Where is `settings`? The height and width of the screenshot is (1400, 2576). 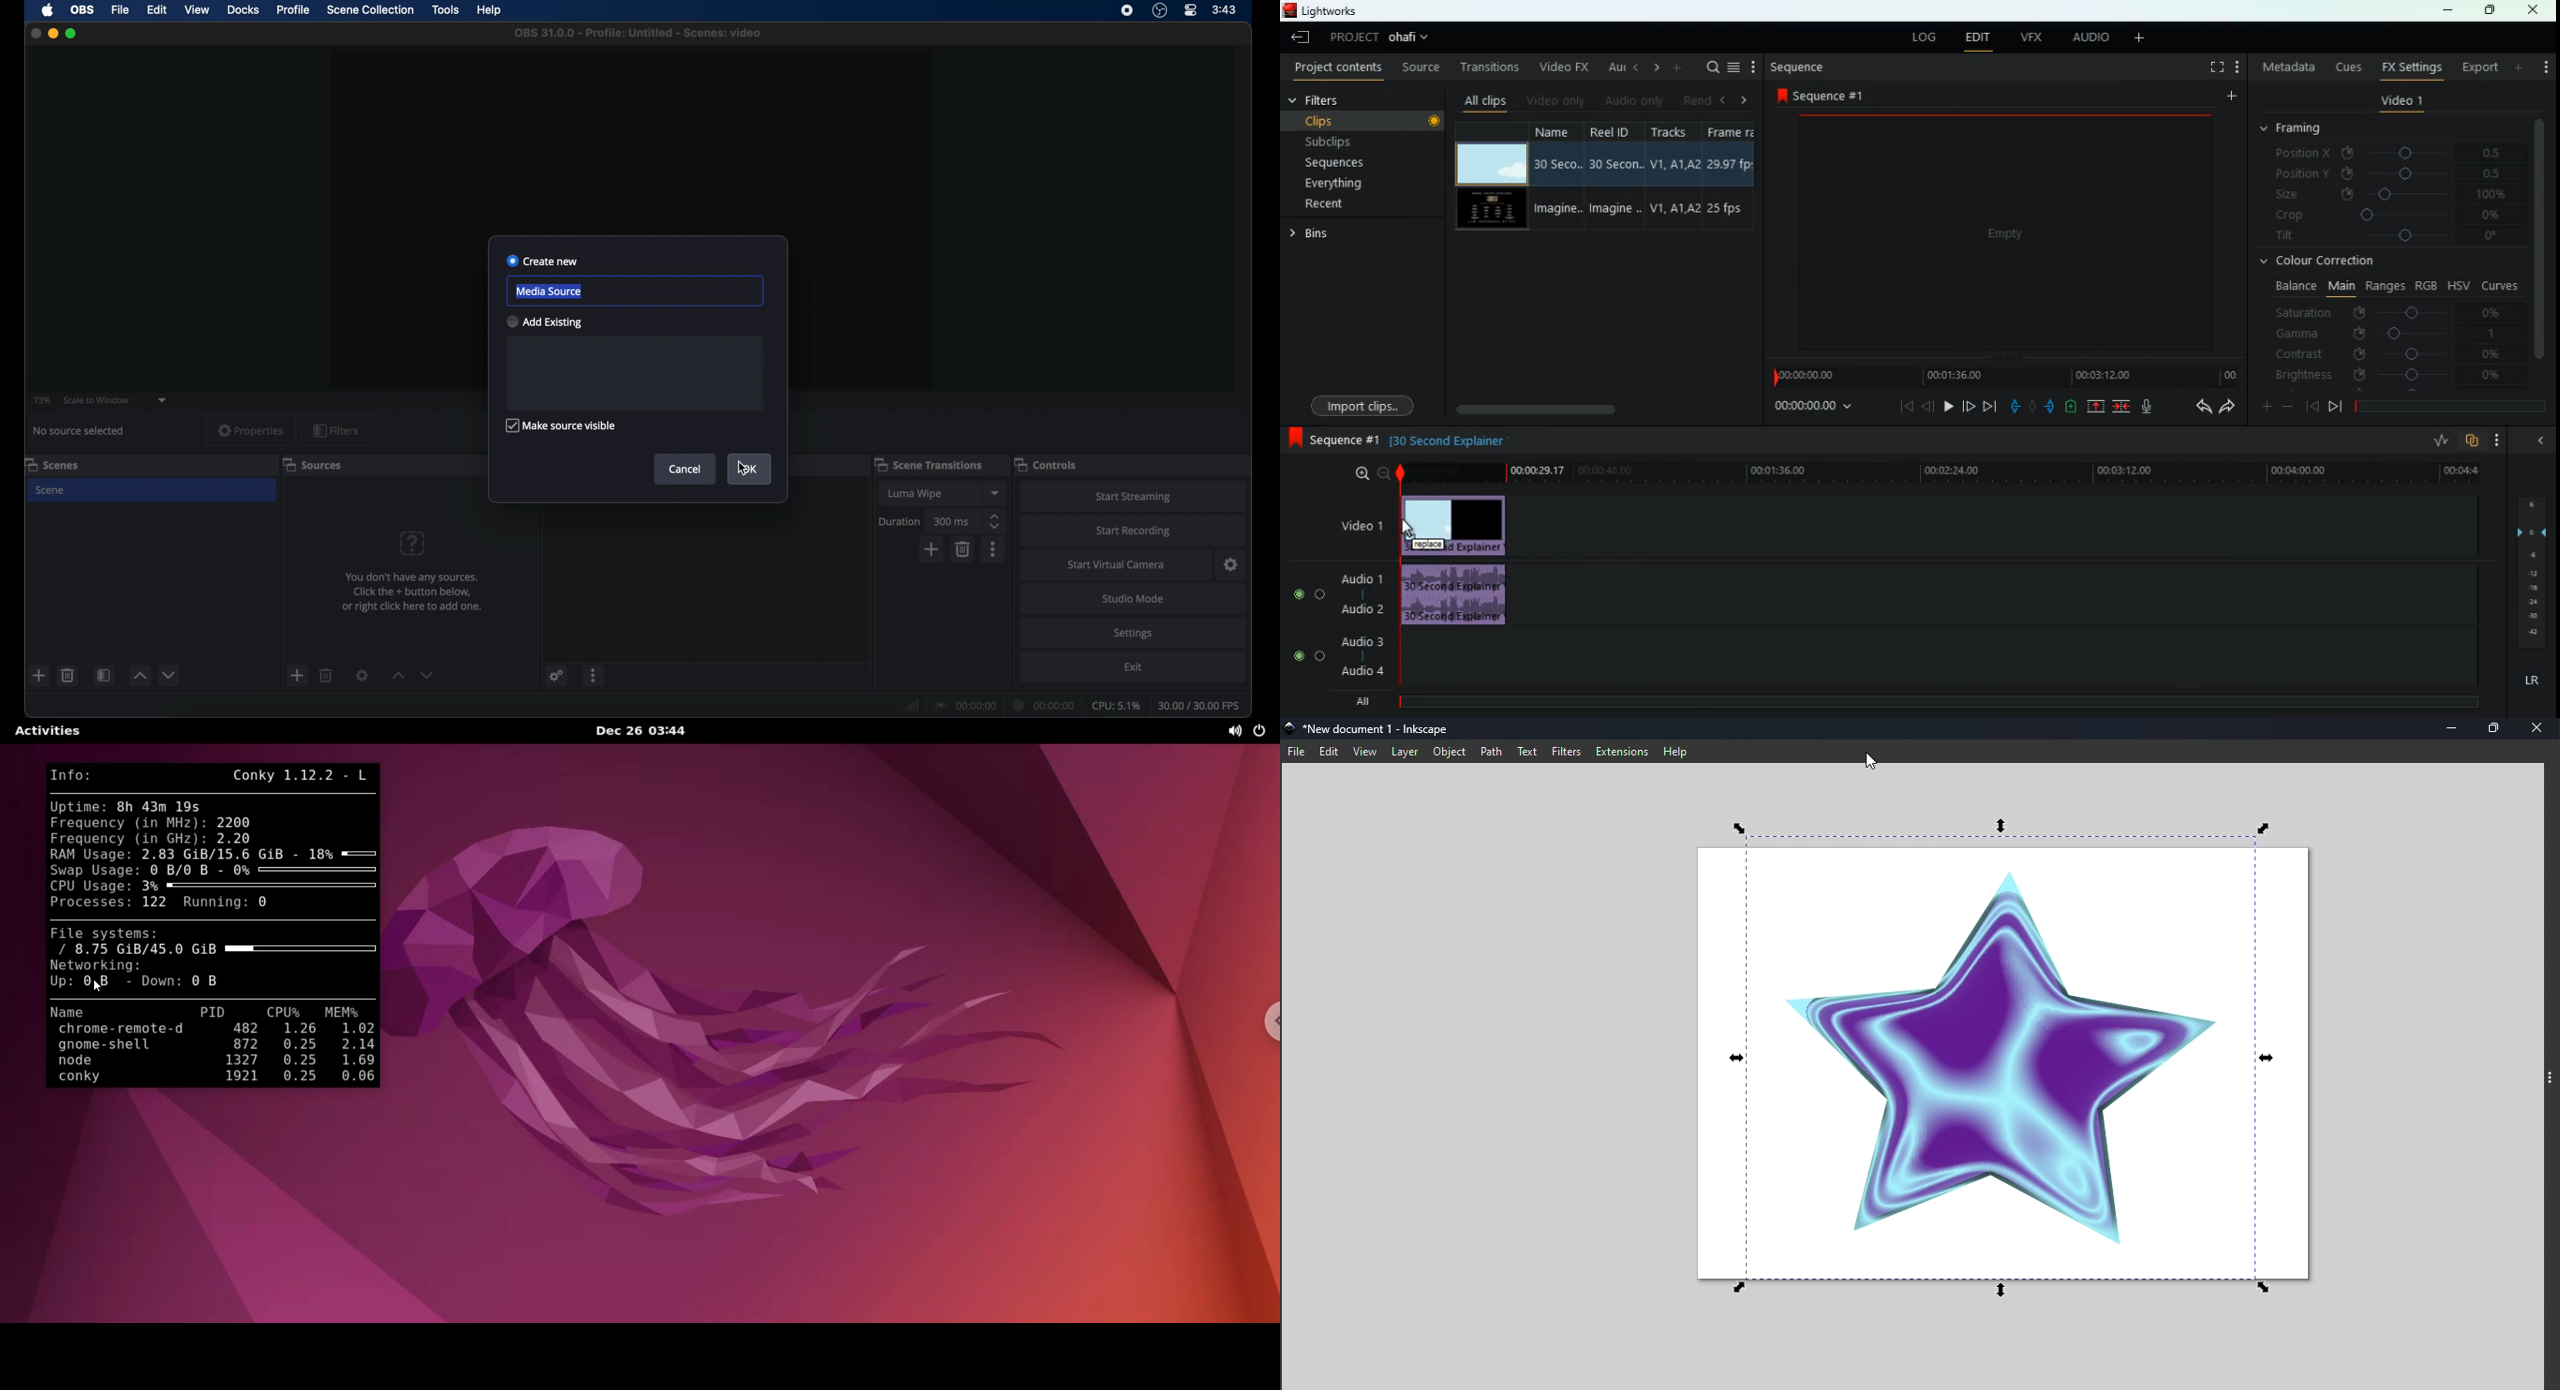
settings is located at coordinates (362, 675).